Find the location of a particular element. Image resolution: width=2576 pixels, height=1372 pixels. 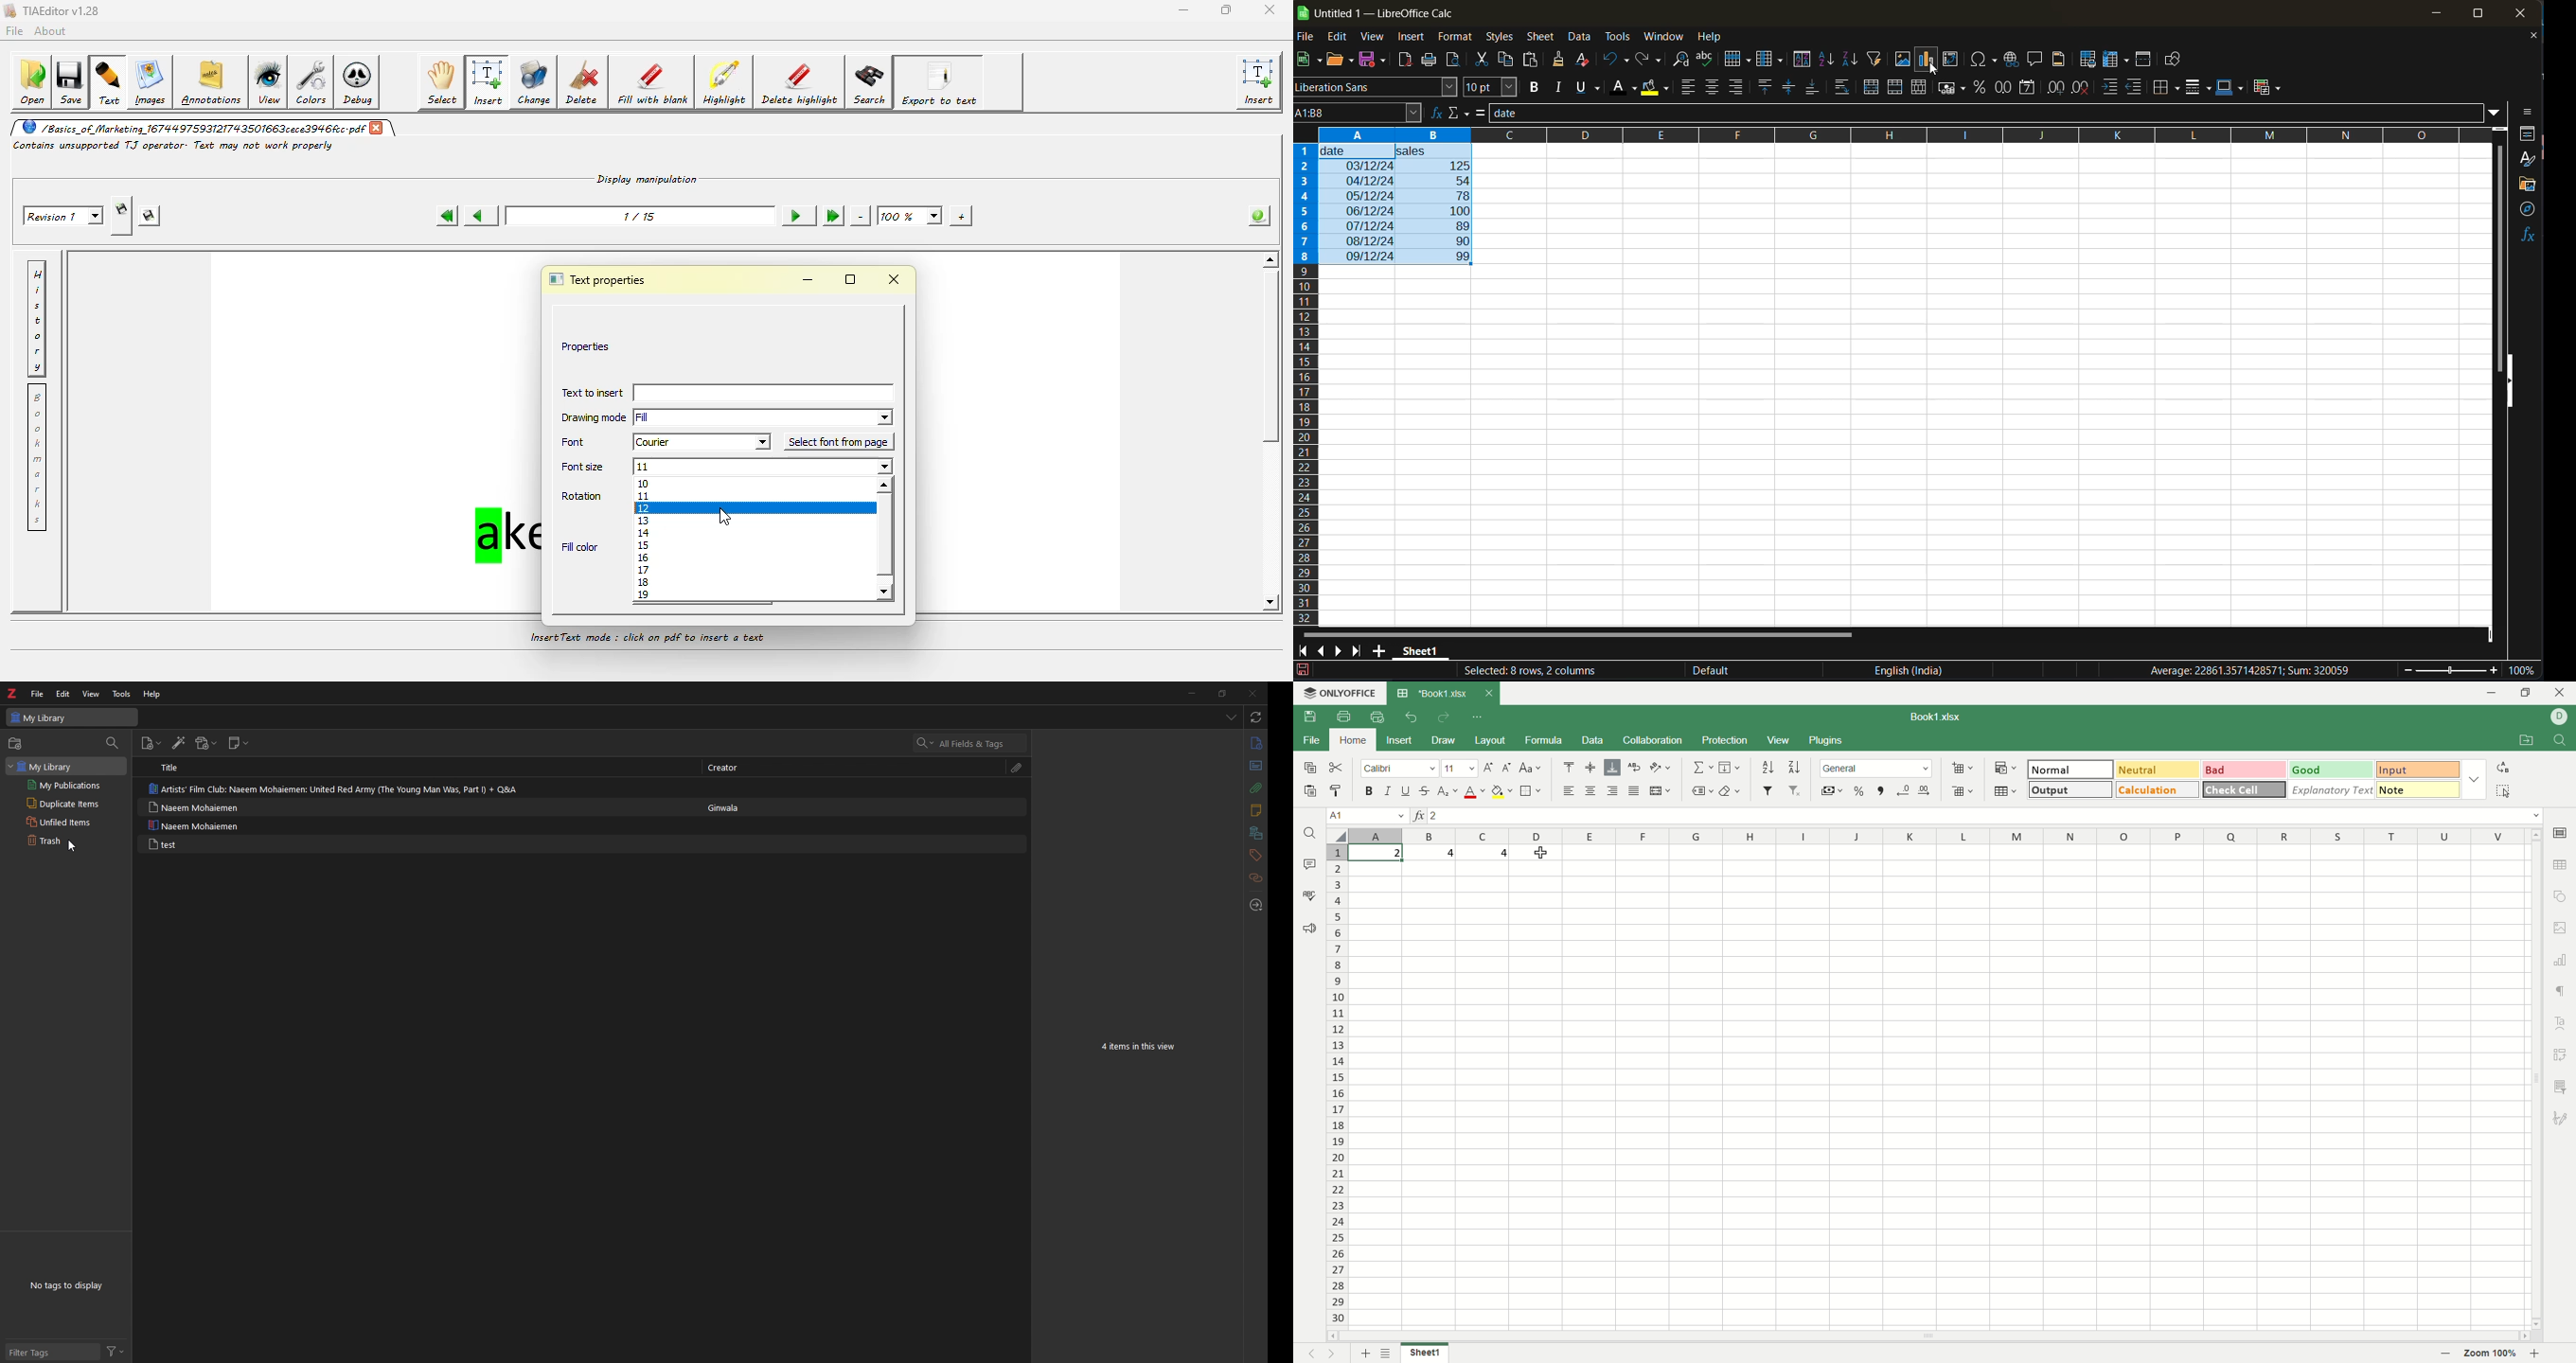

quick access toolbar is located at coordinates (1479, 717).